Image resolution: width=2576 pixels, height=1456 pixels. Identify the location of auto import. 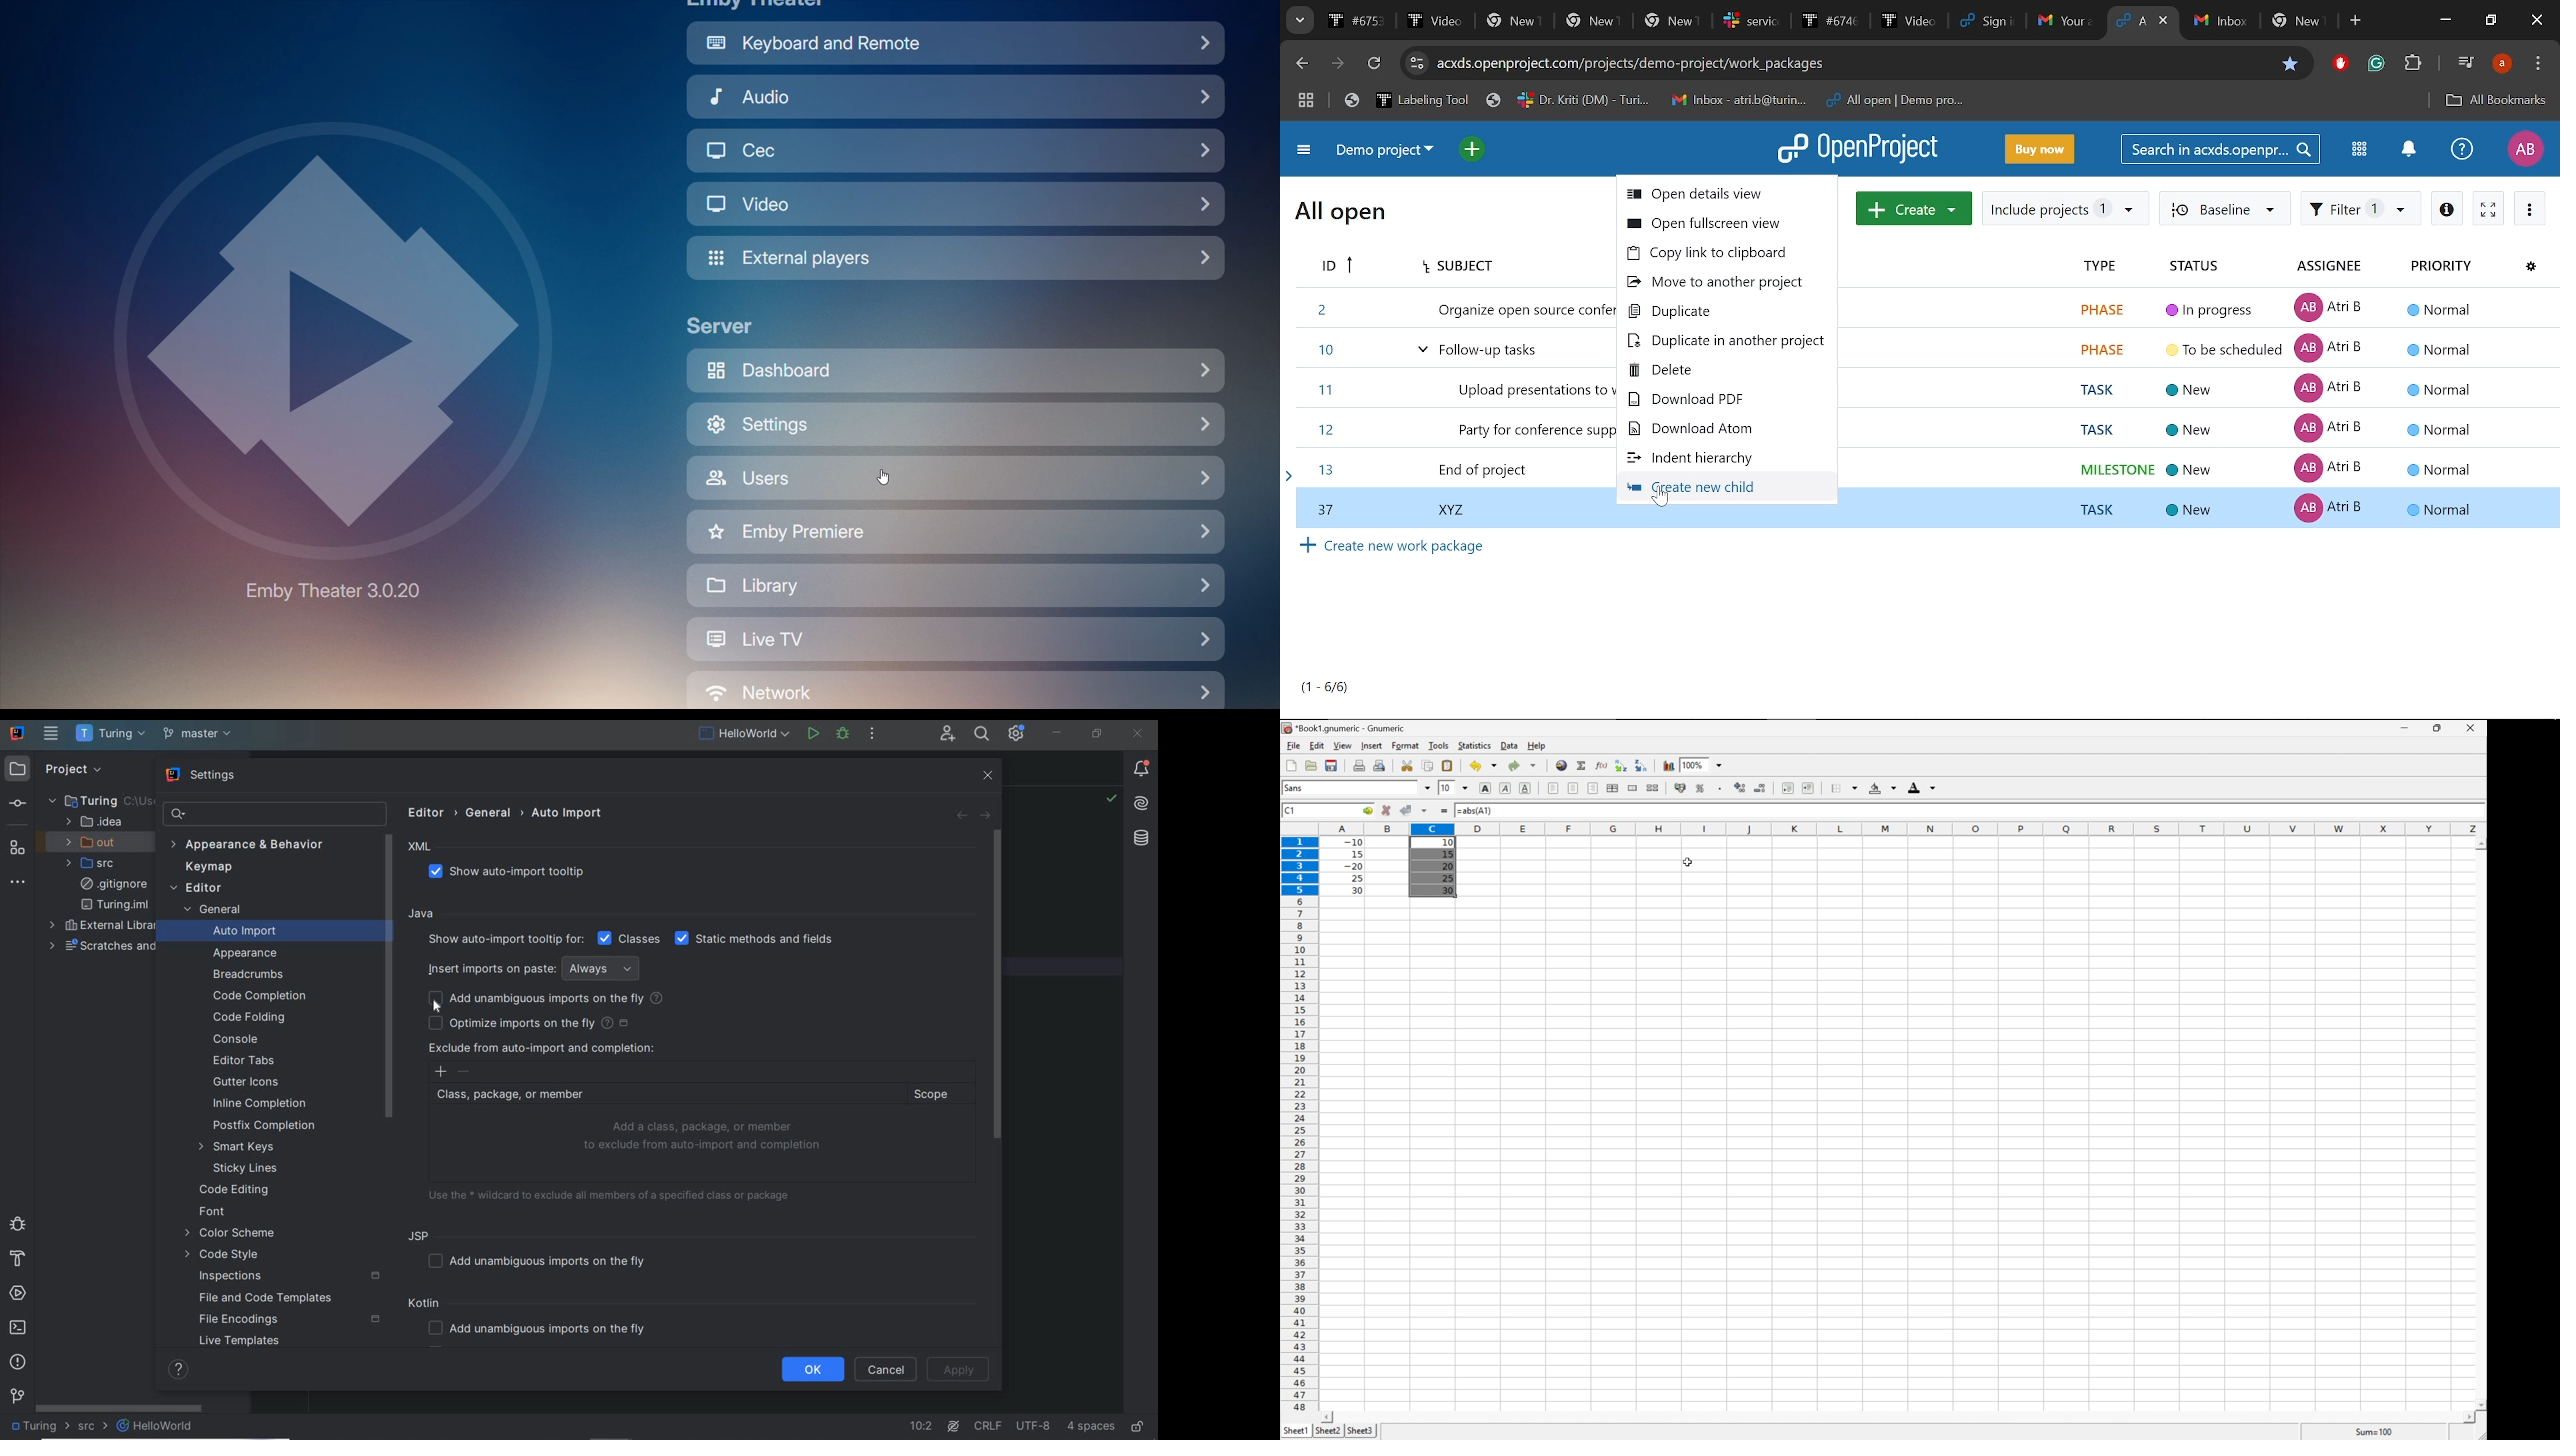
(568, 812).